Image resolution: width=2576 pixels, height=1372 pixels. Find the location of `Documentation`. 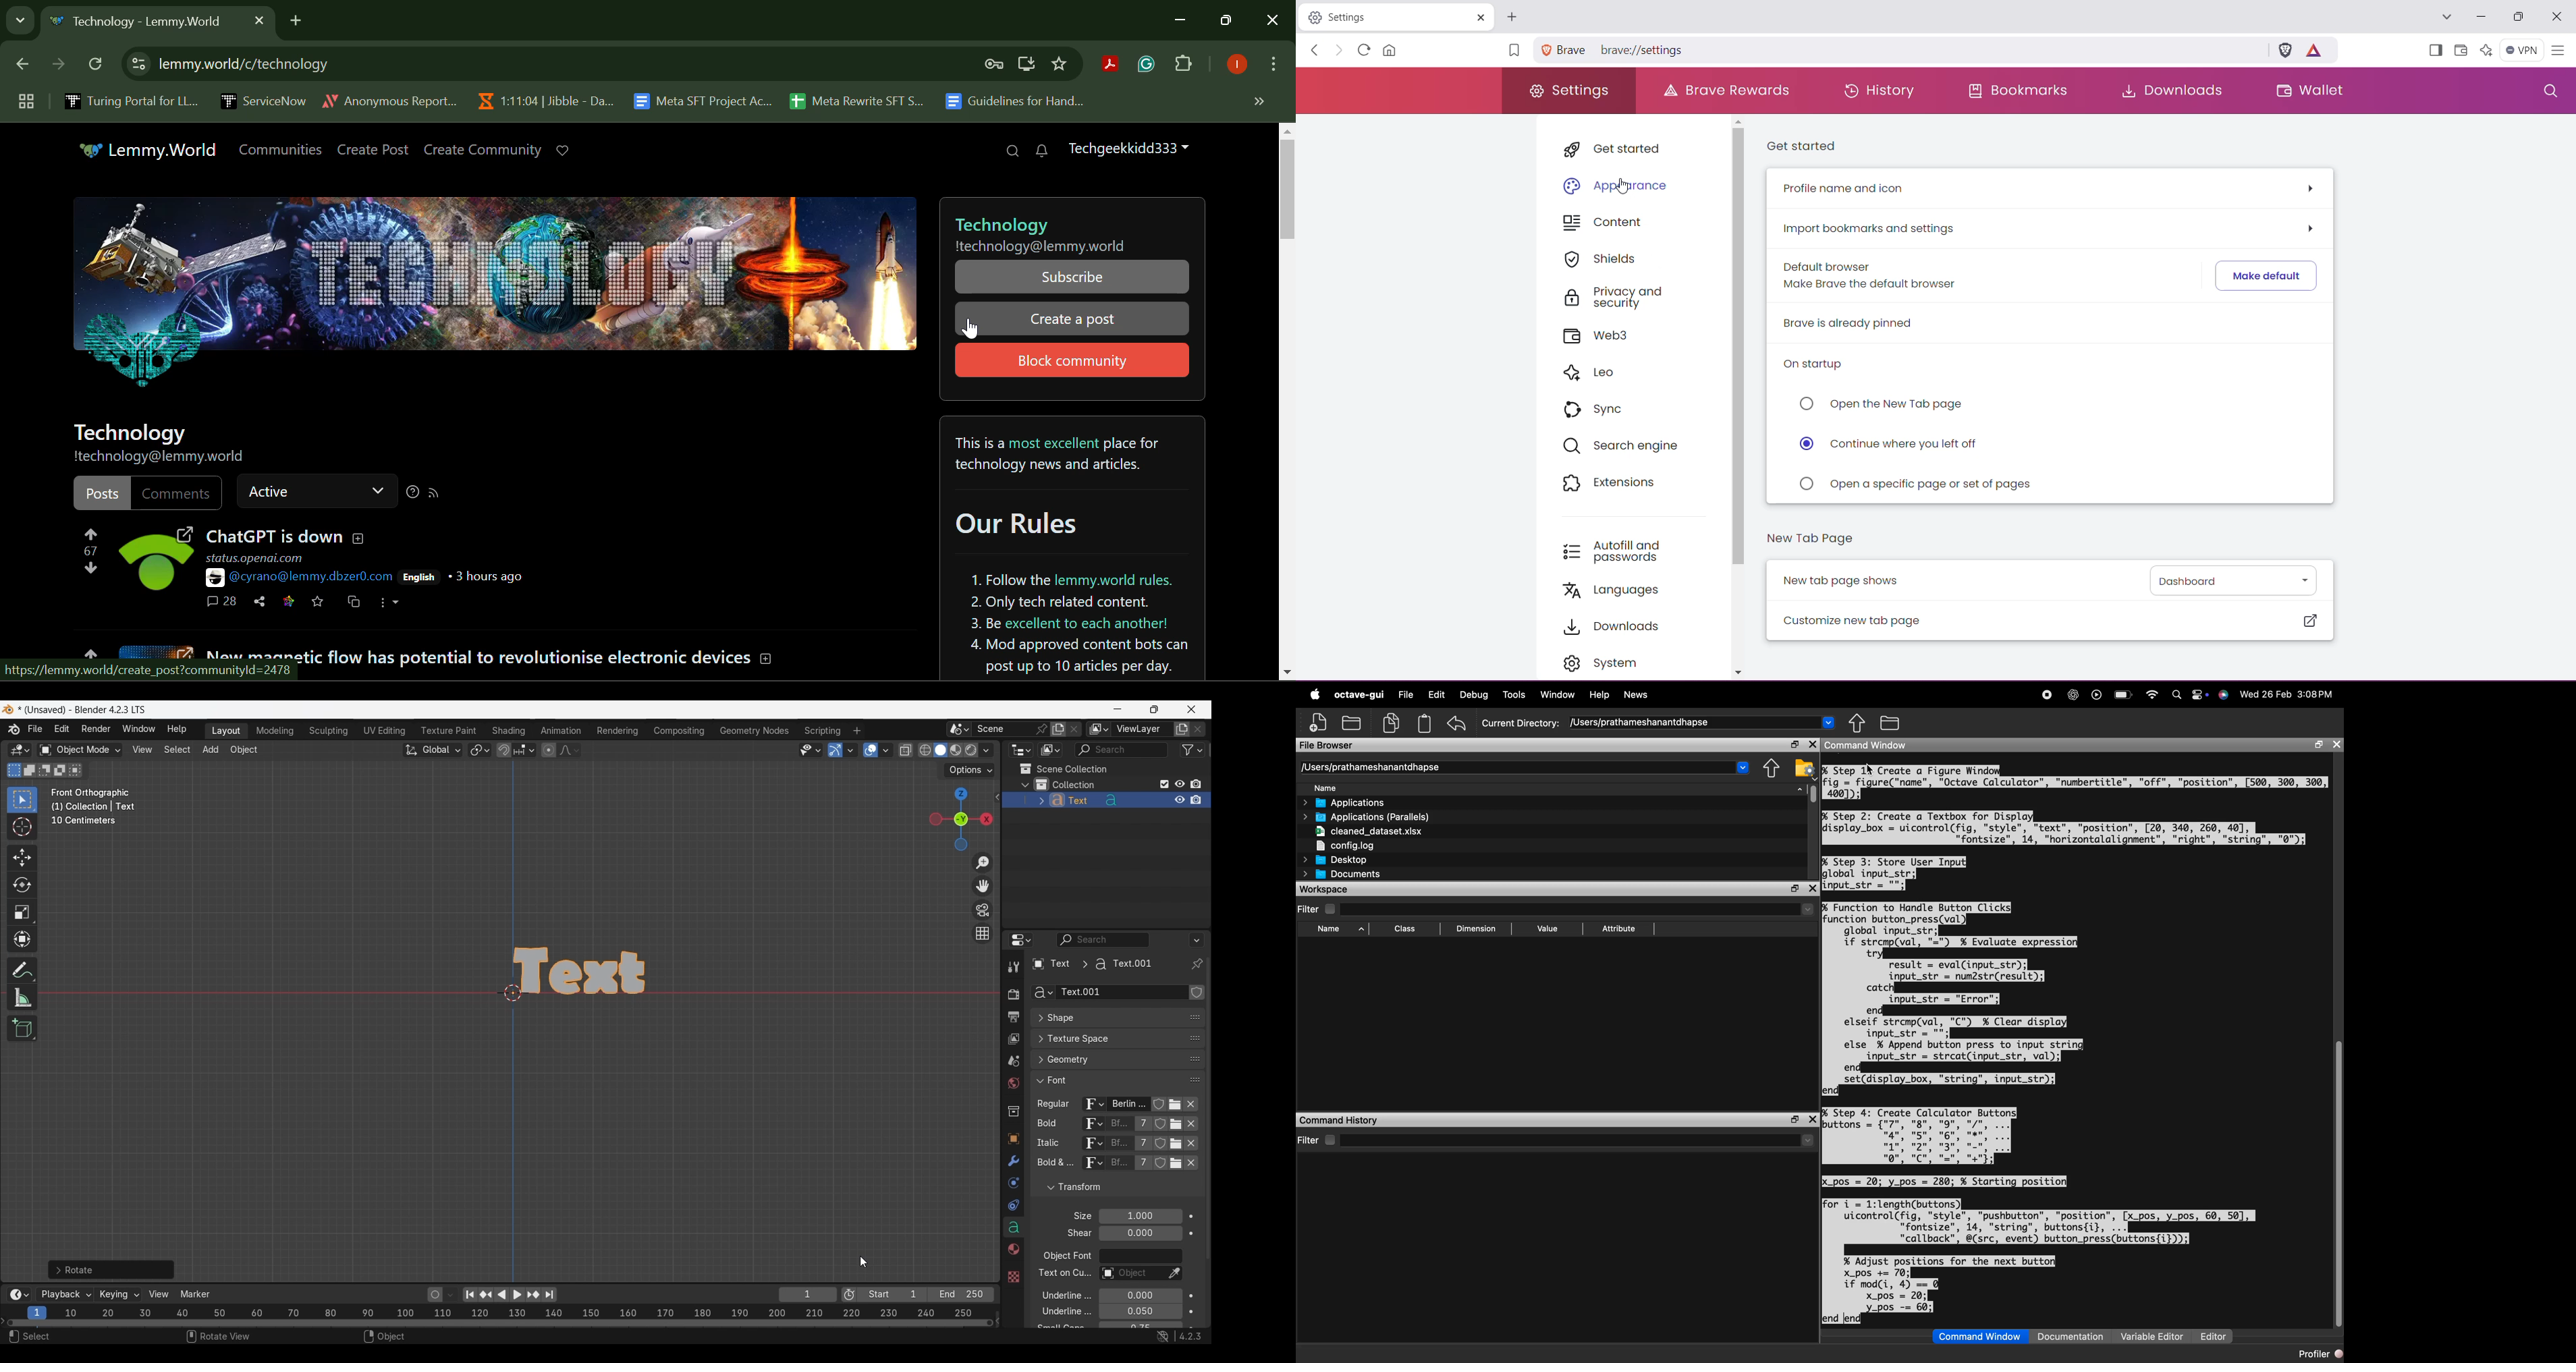

Documentation is located at coordinates (2070, 1337).